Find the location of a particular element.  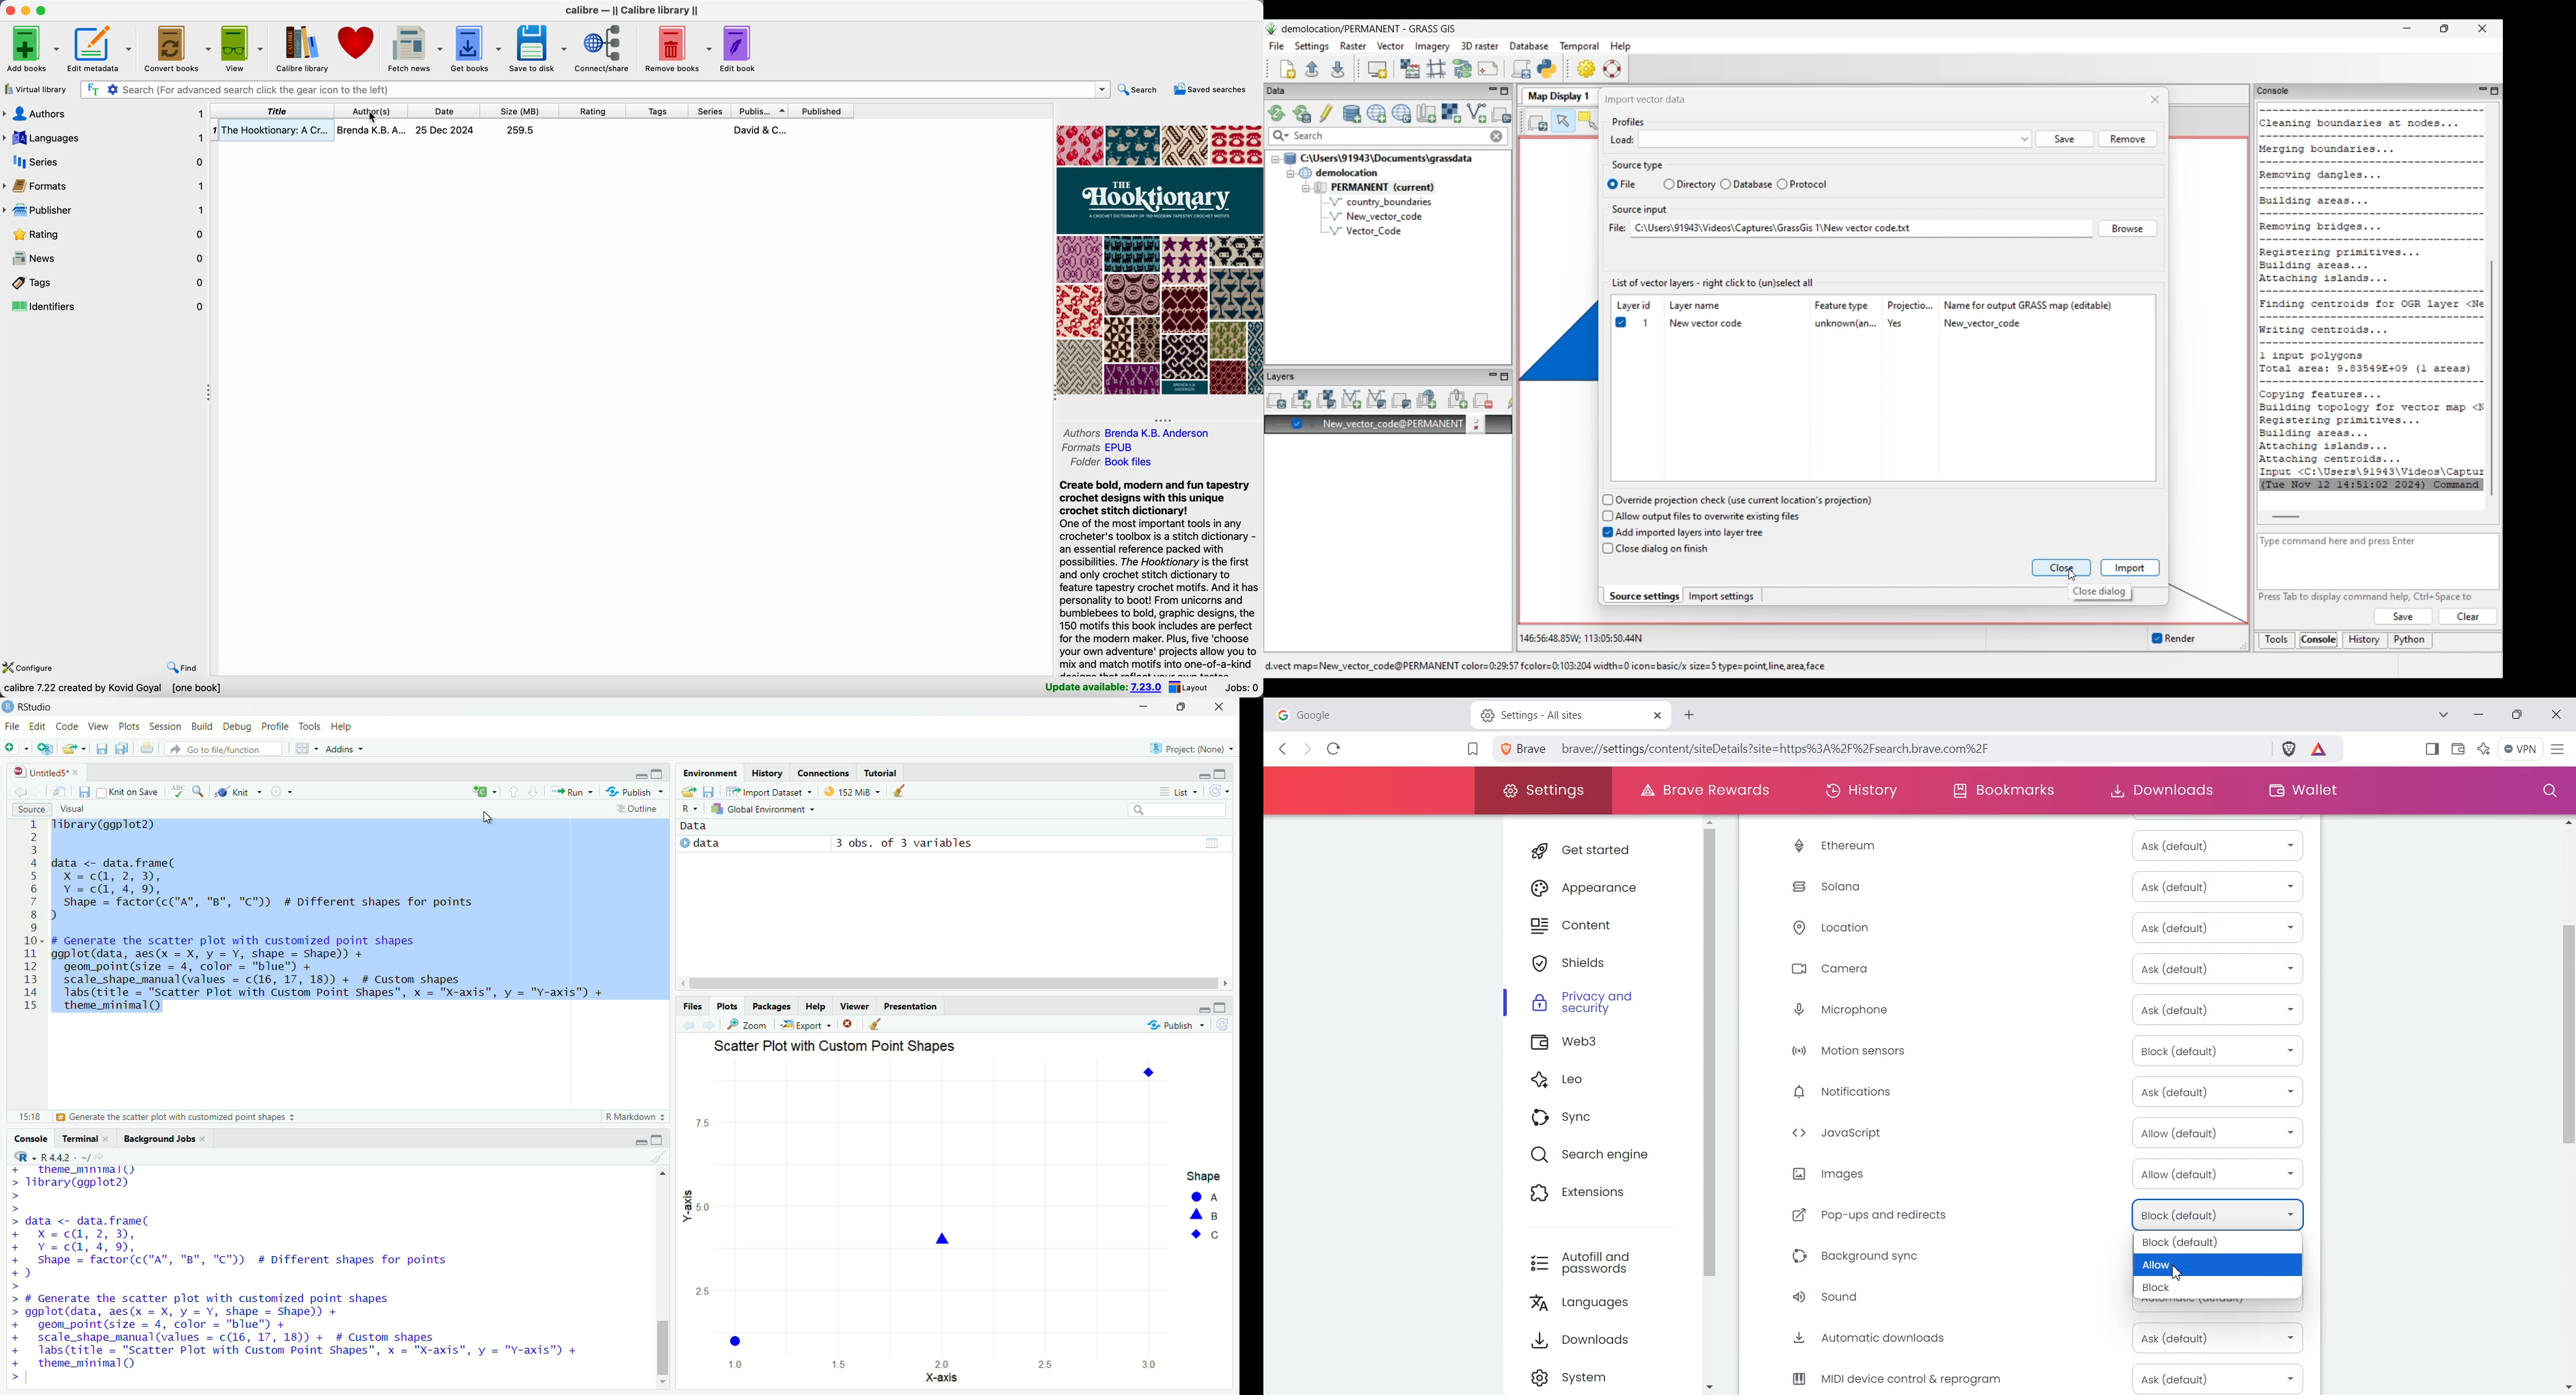

click on author(s) is located at coordinates (373, 111).